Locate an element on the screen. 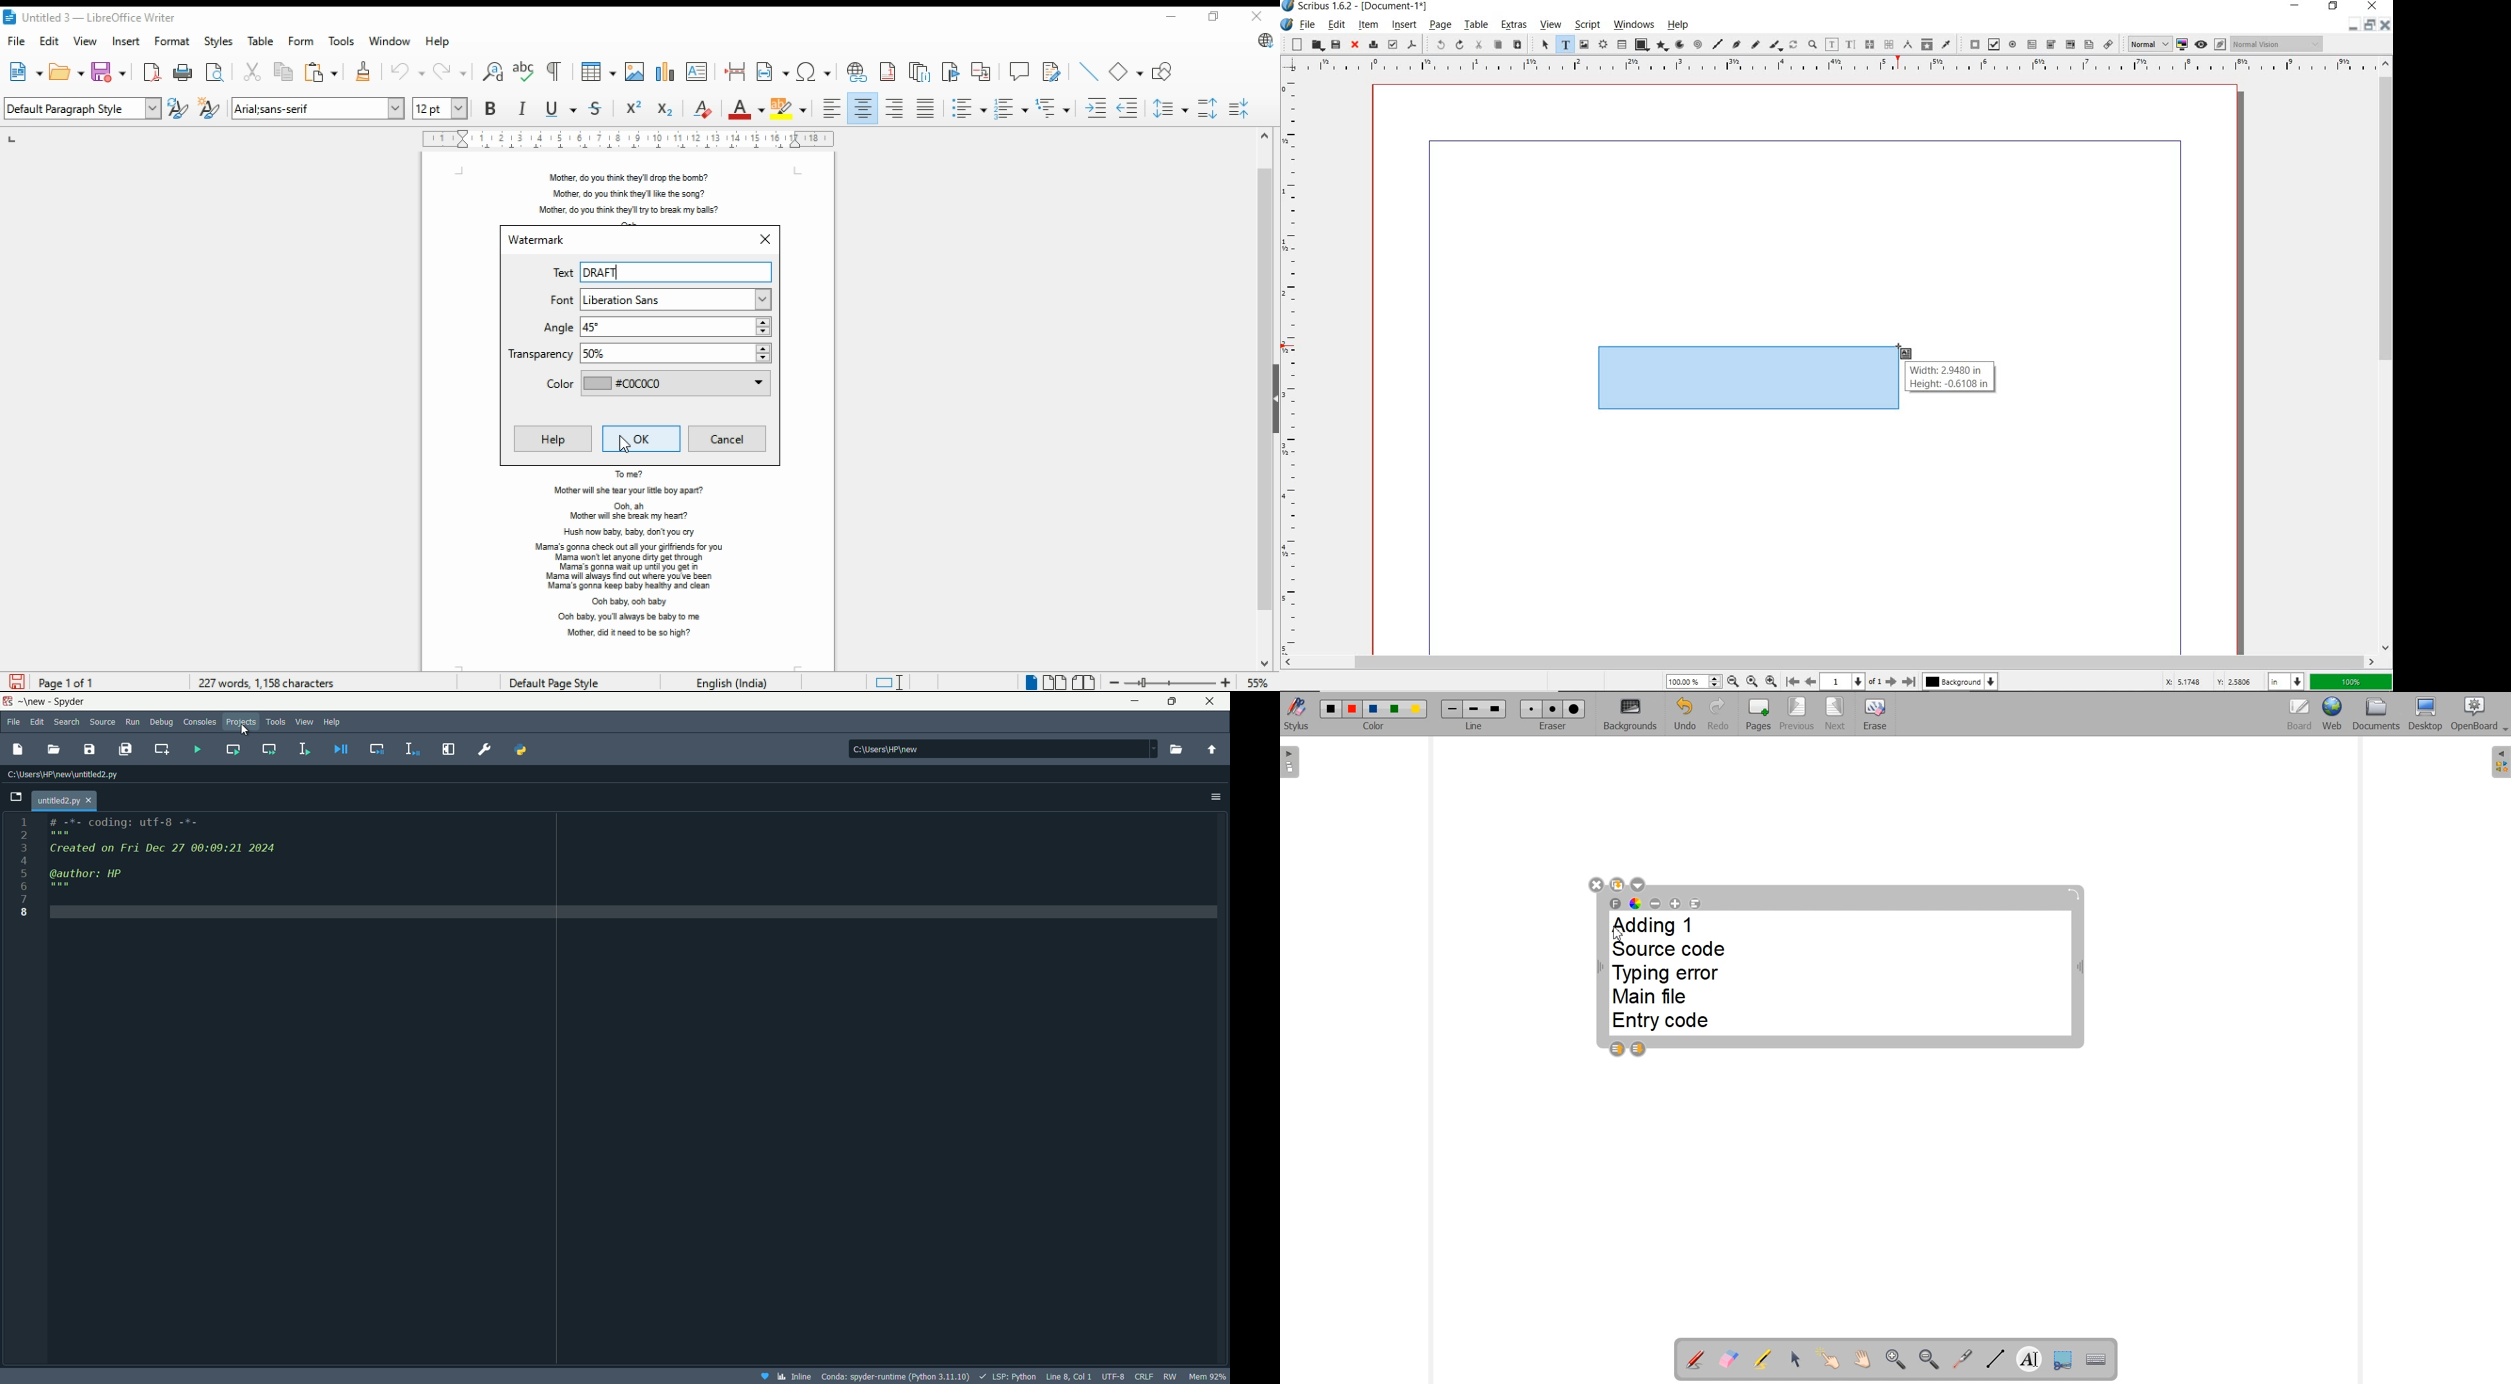 The width and height of the screenshot is (2520, 1400). close  is located at coordinates (1210, 700).